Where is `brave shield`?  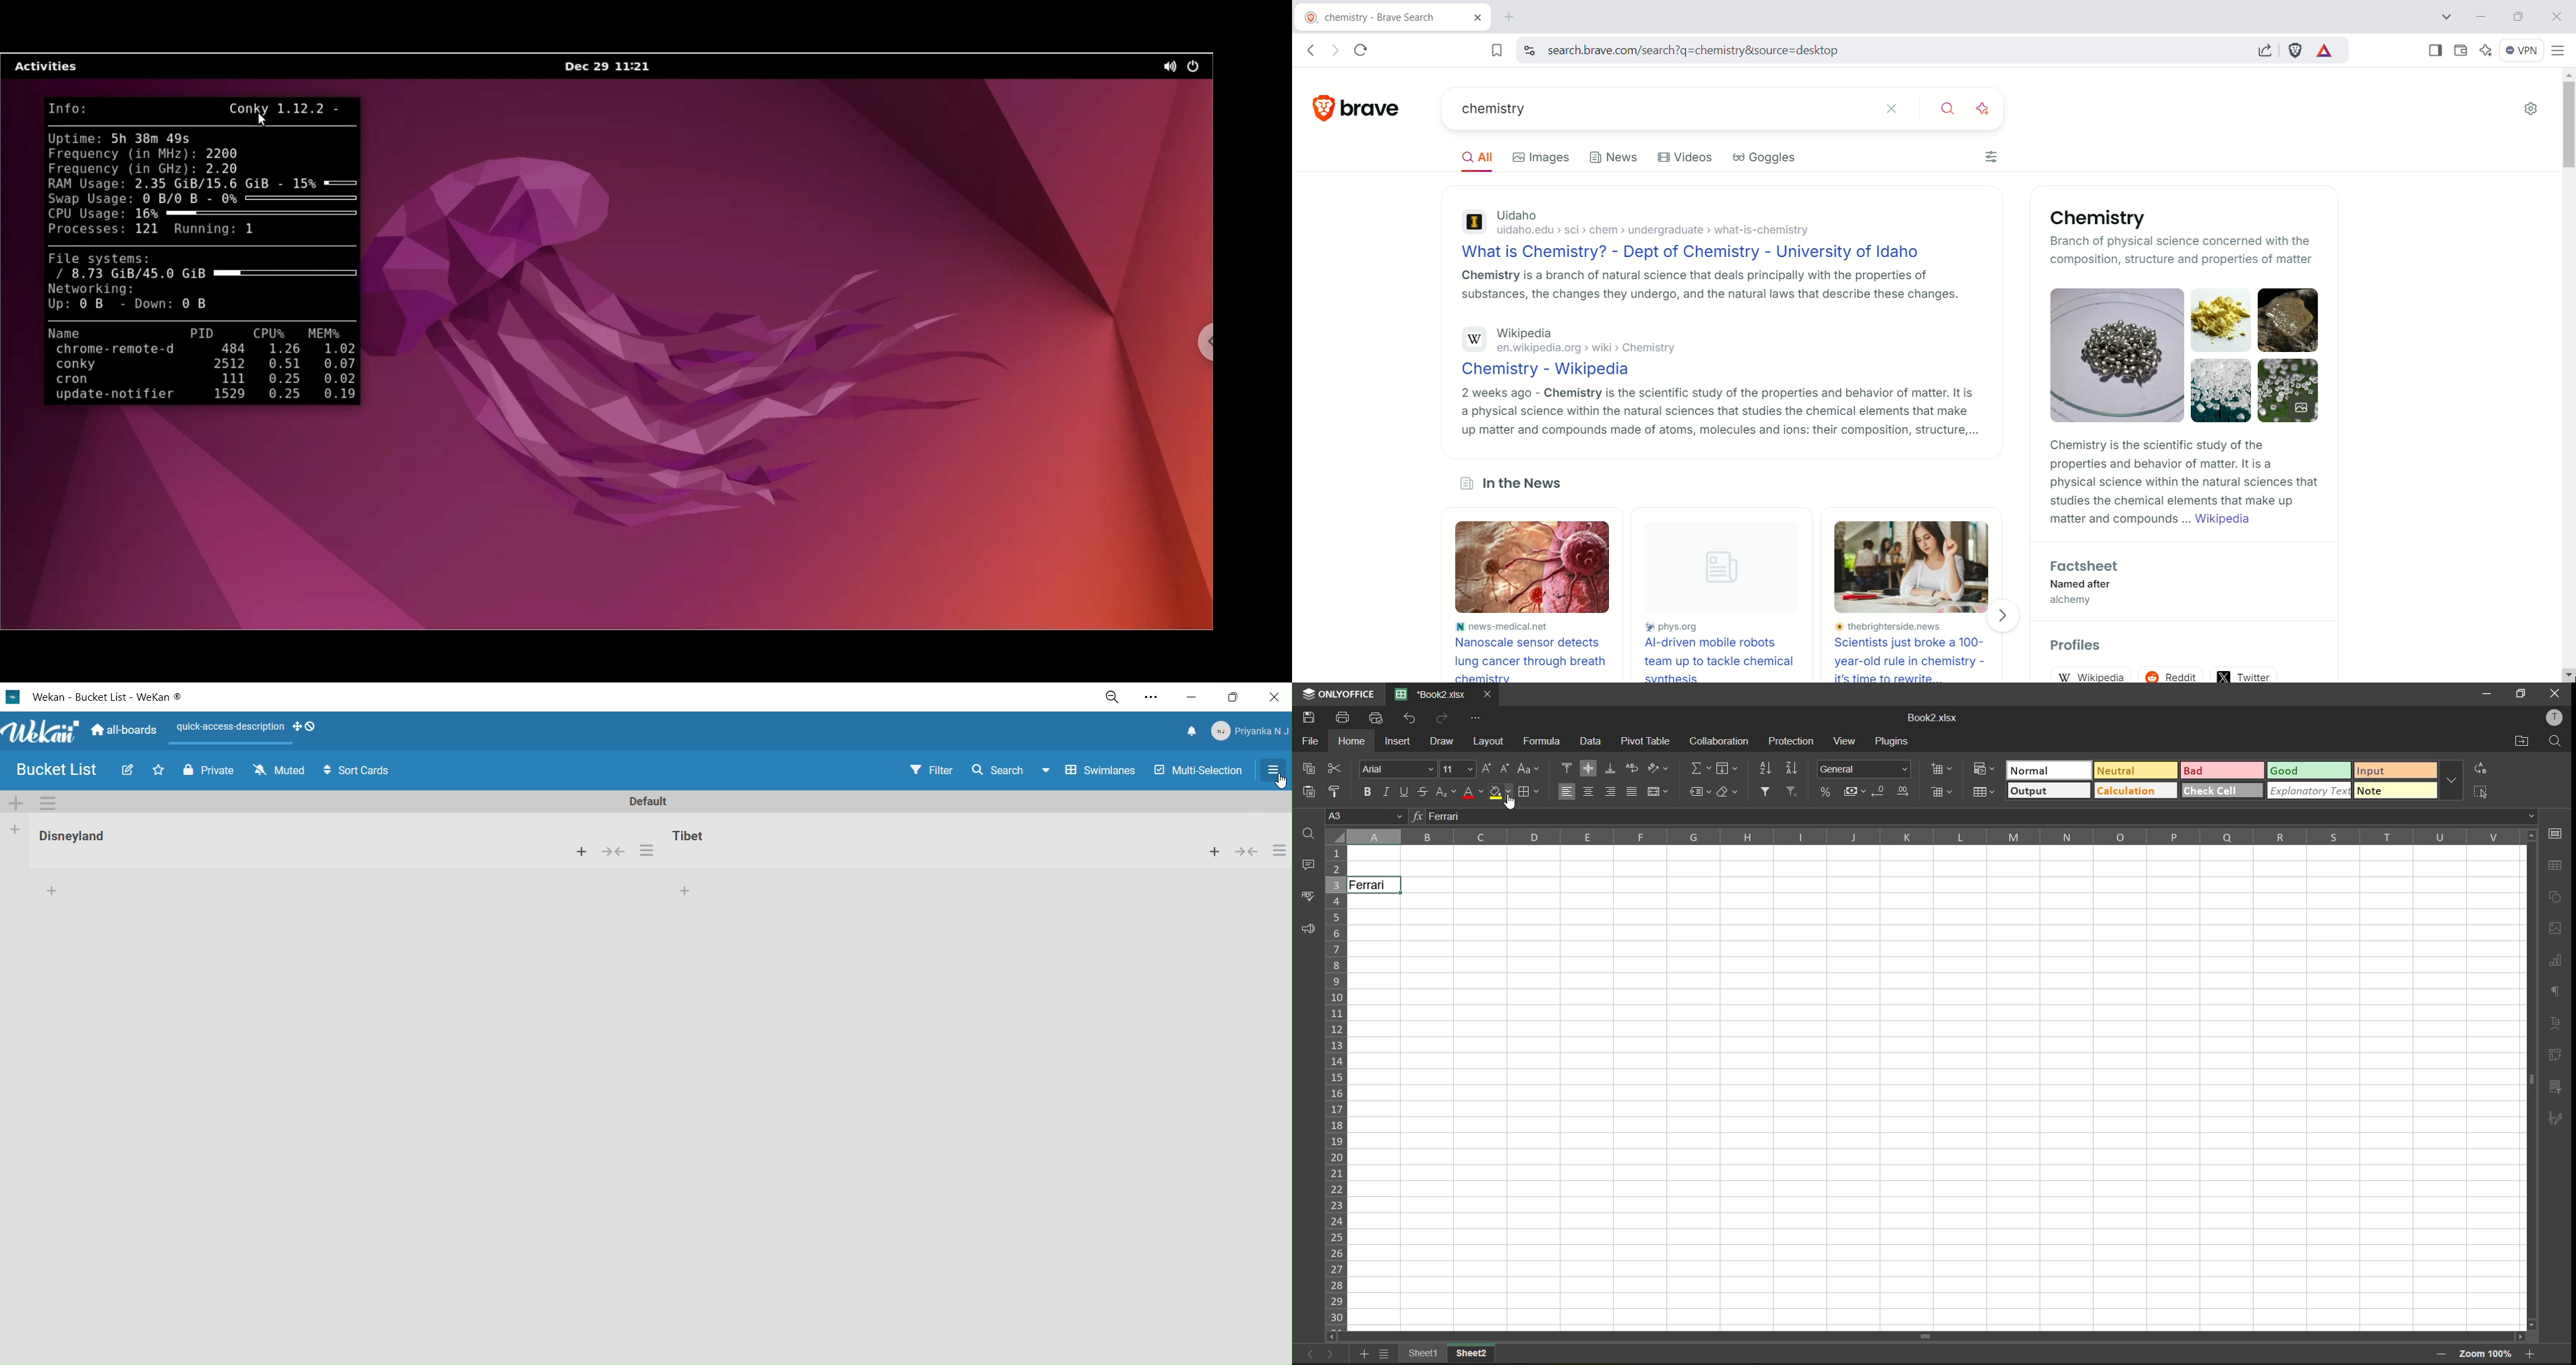
brave shield is located at coordinates (2296, 50).